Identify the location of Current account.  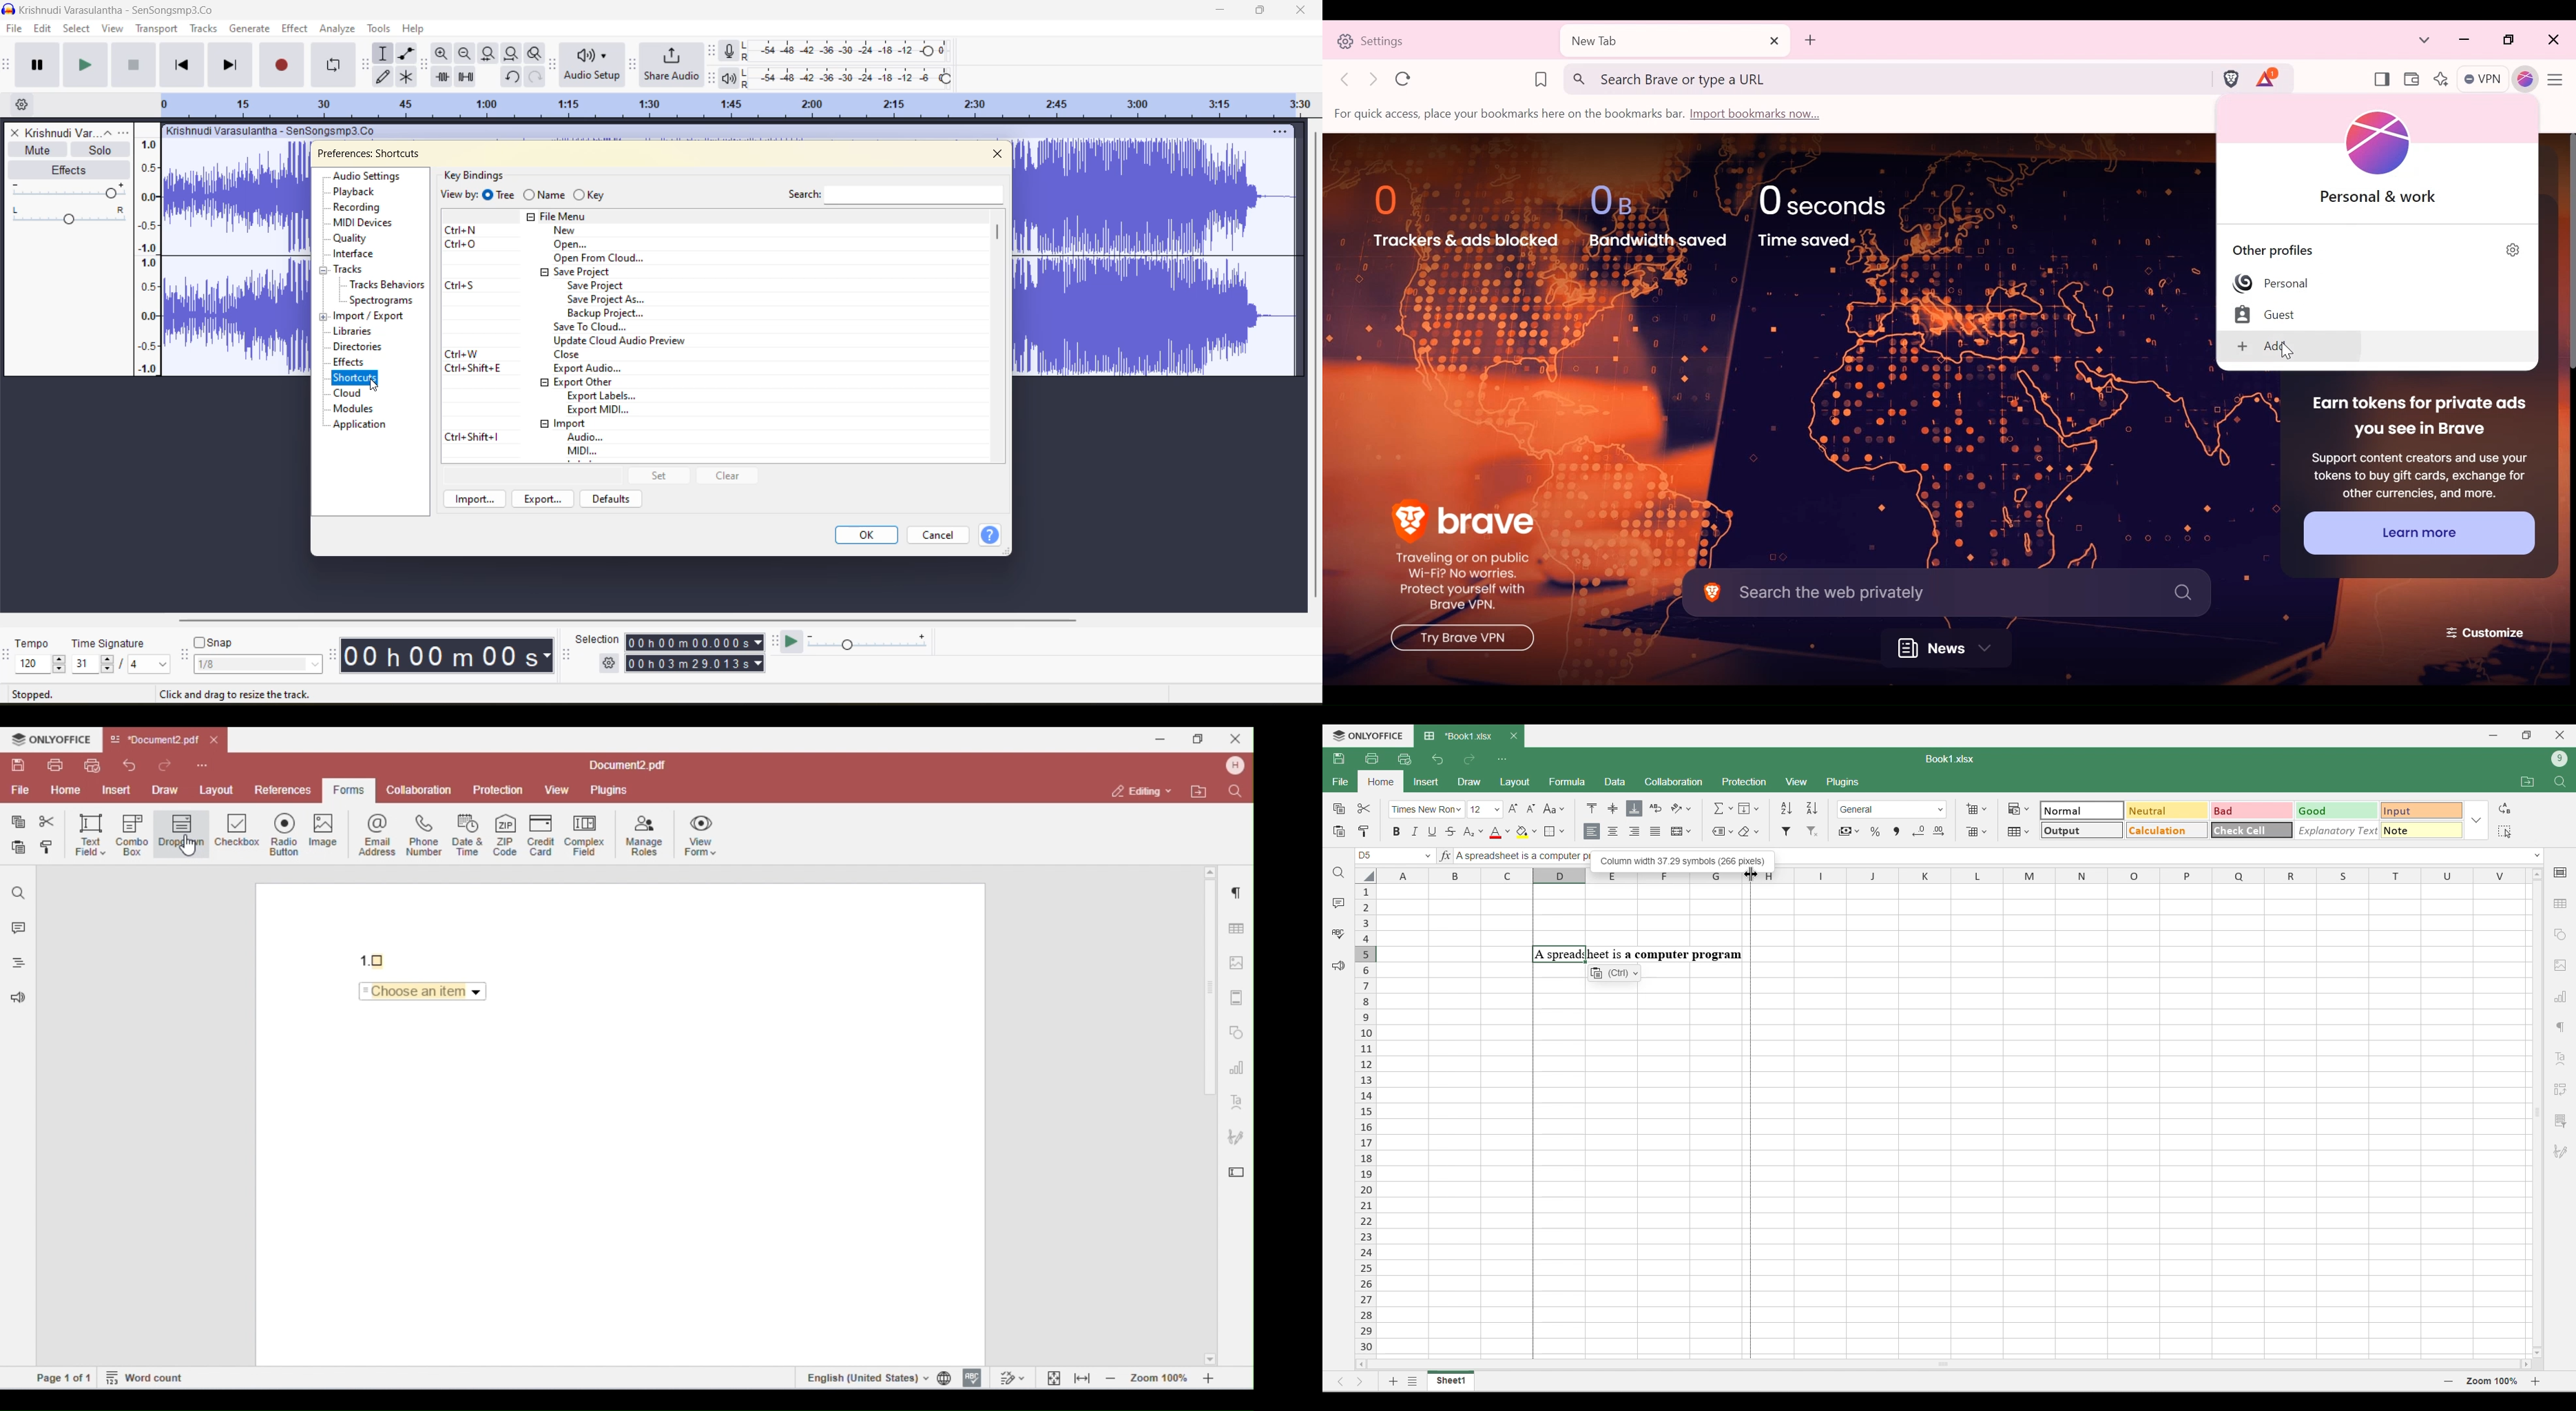
(2560, 759).